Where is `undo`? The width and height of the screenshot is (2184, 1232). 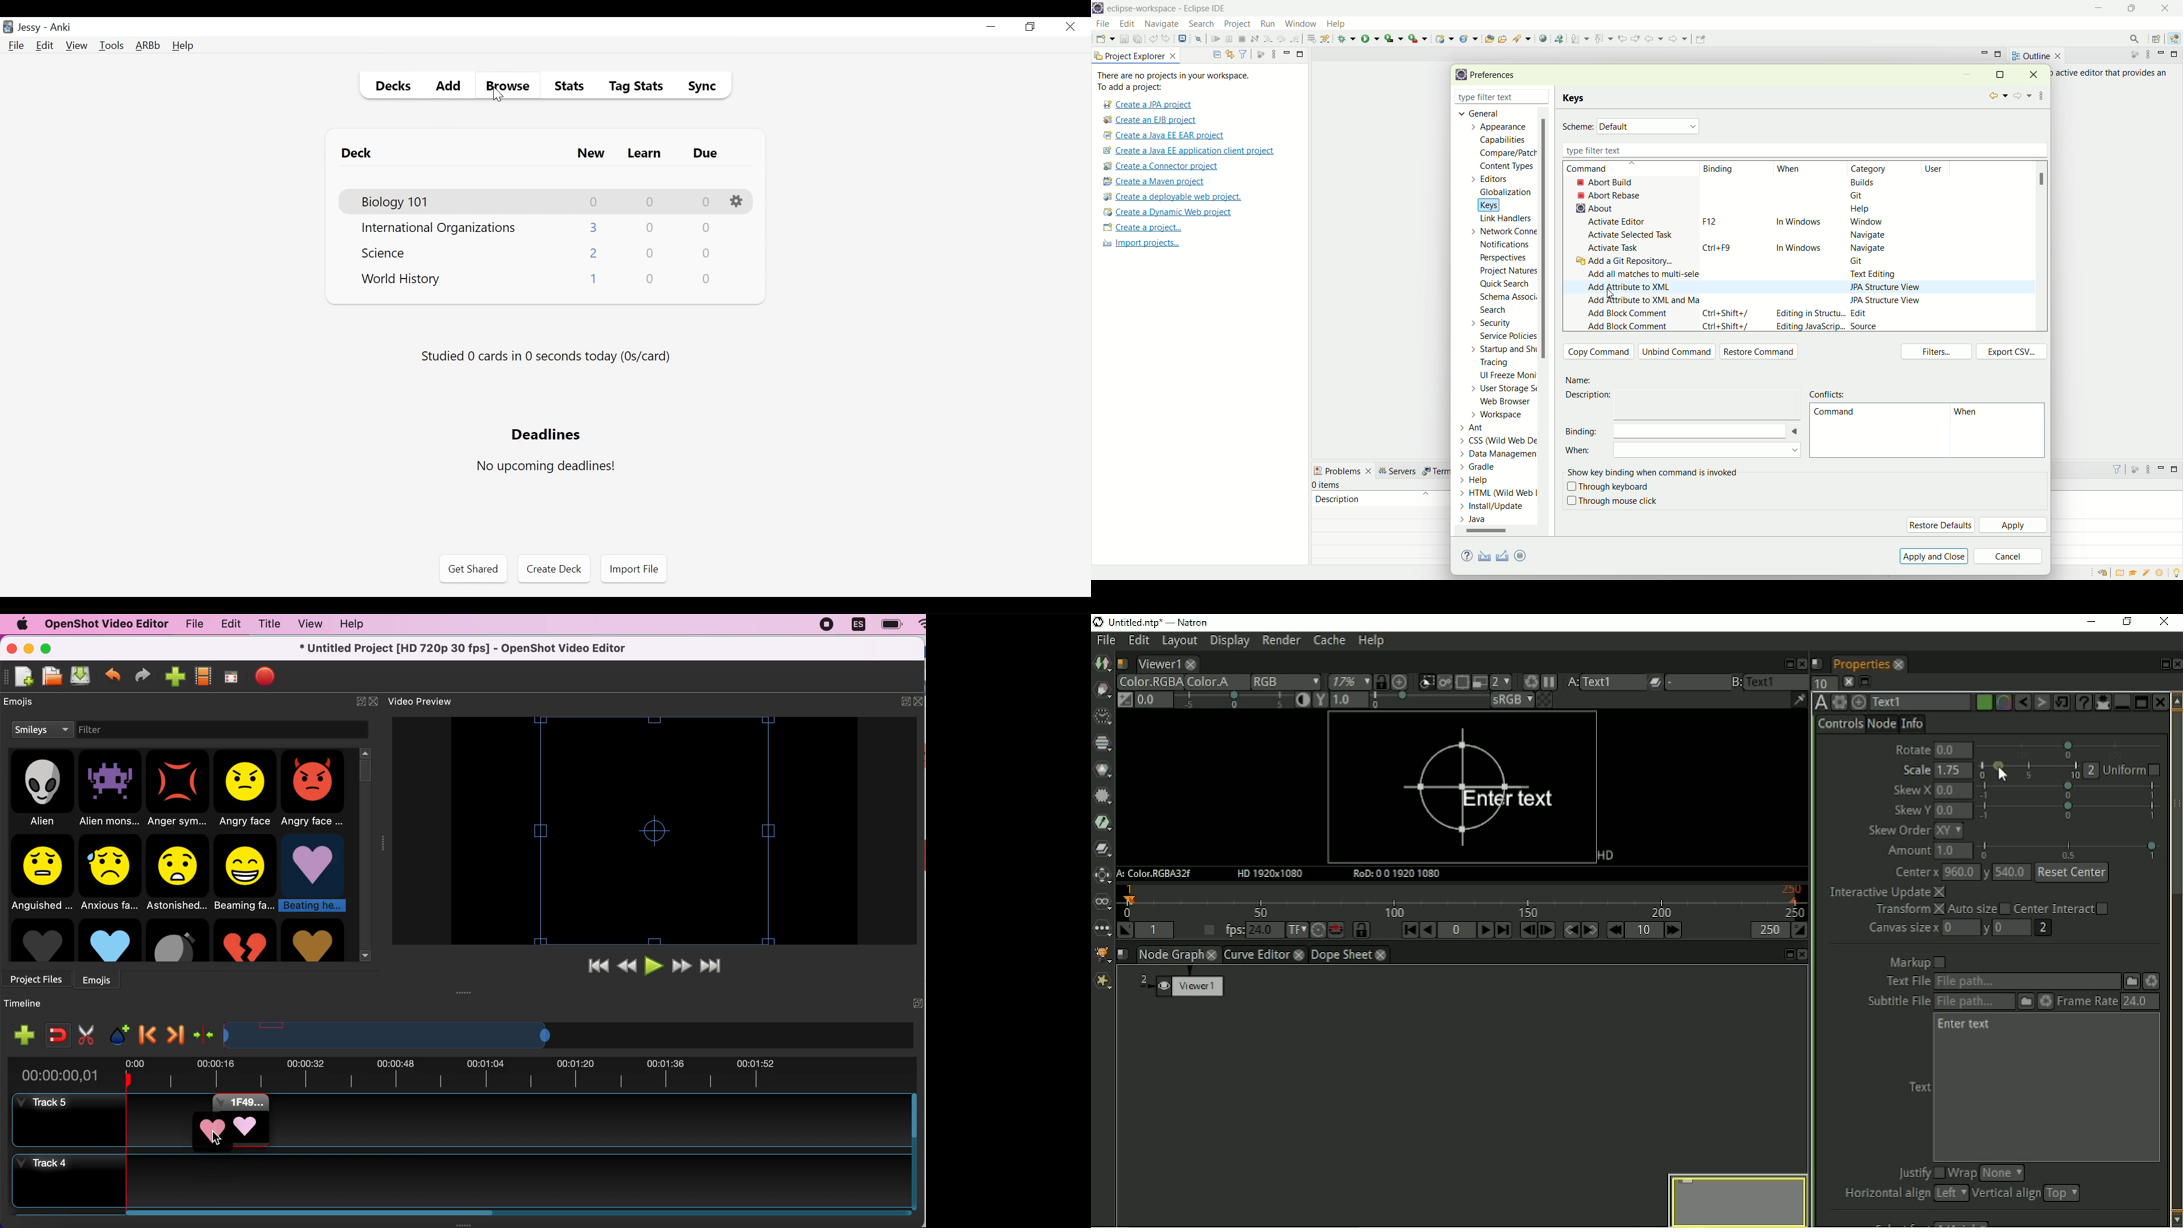 undo is located at coordinates (1154, 39).